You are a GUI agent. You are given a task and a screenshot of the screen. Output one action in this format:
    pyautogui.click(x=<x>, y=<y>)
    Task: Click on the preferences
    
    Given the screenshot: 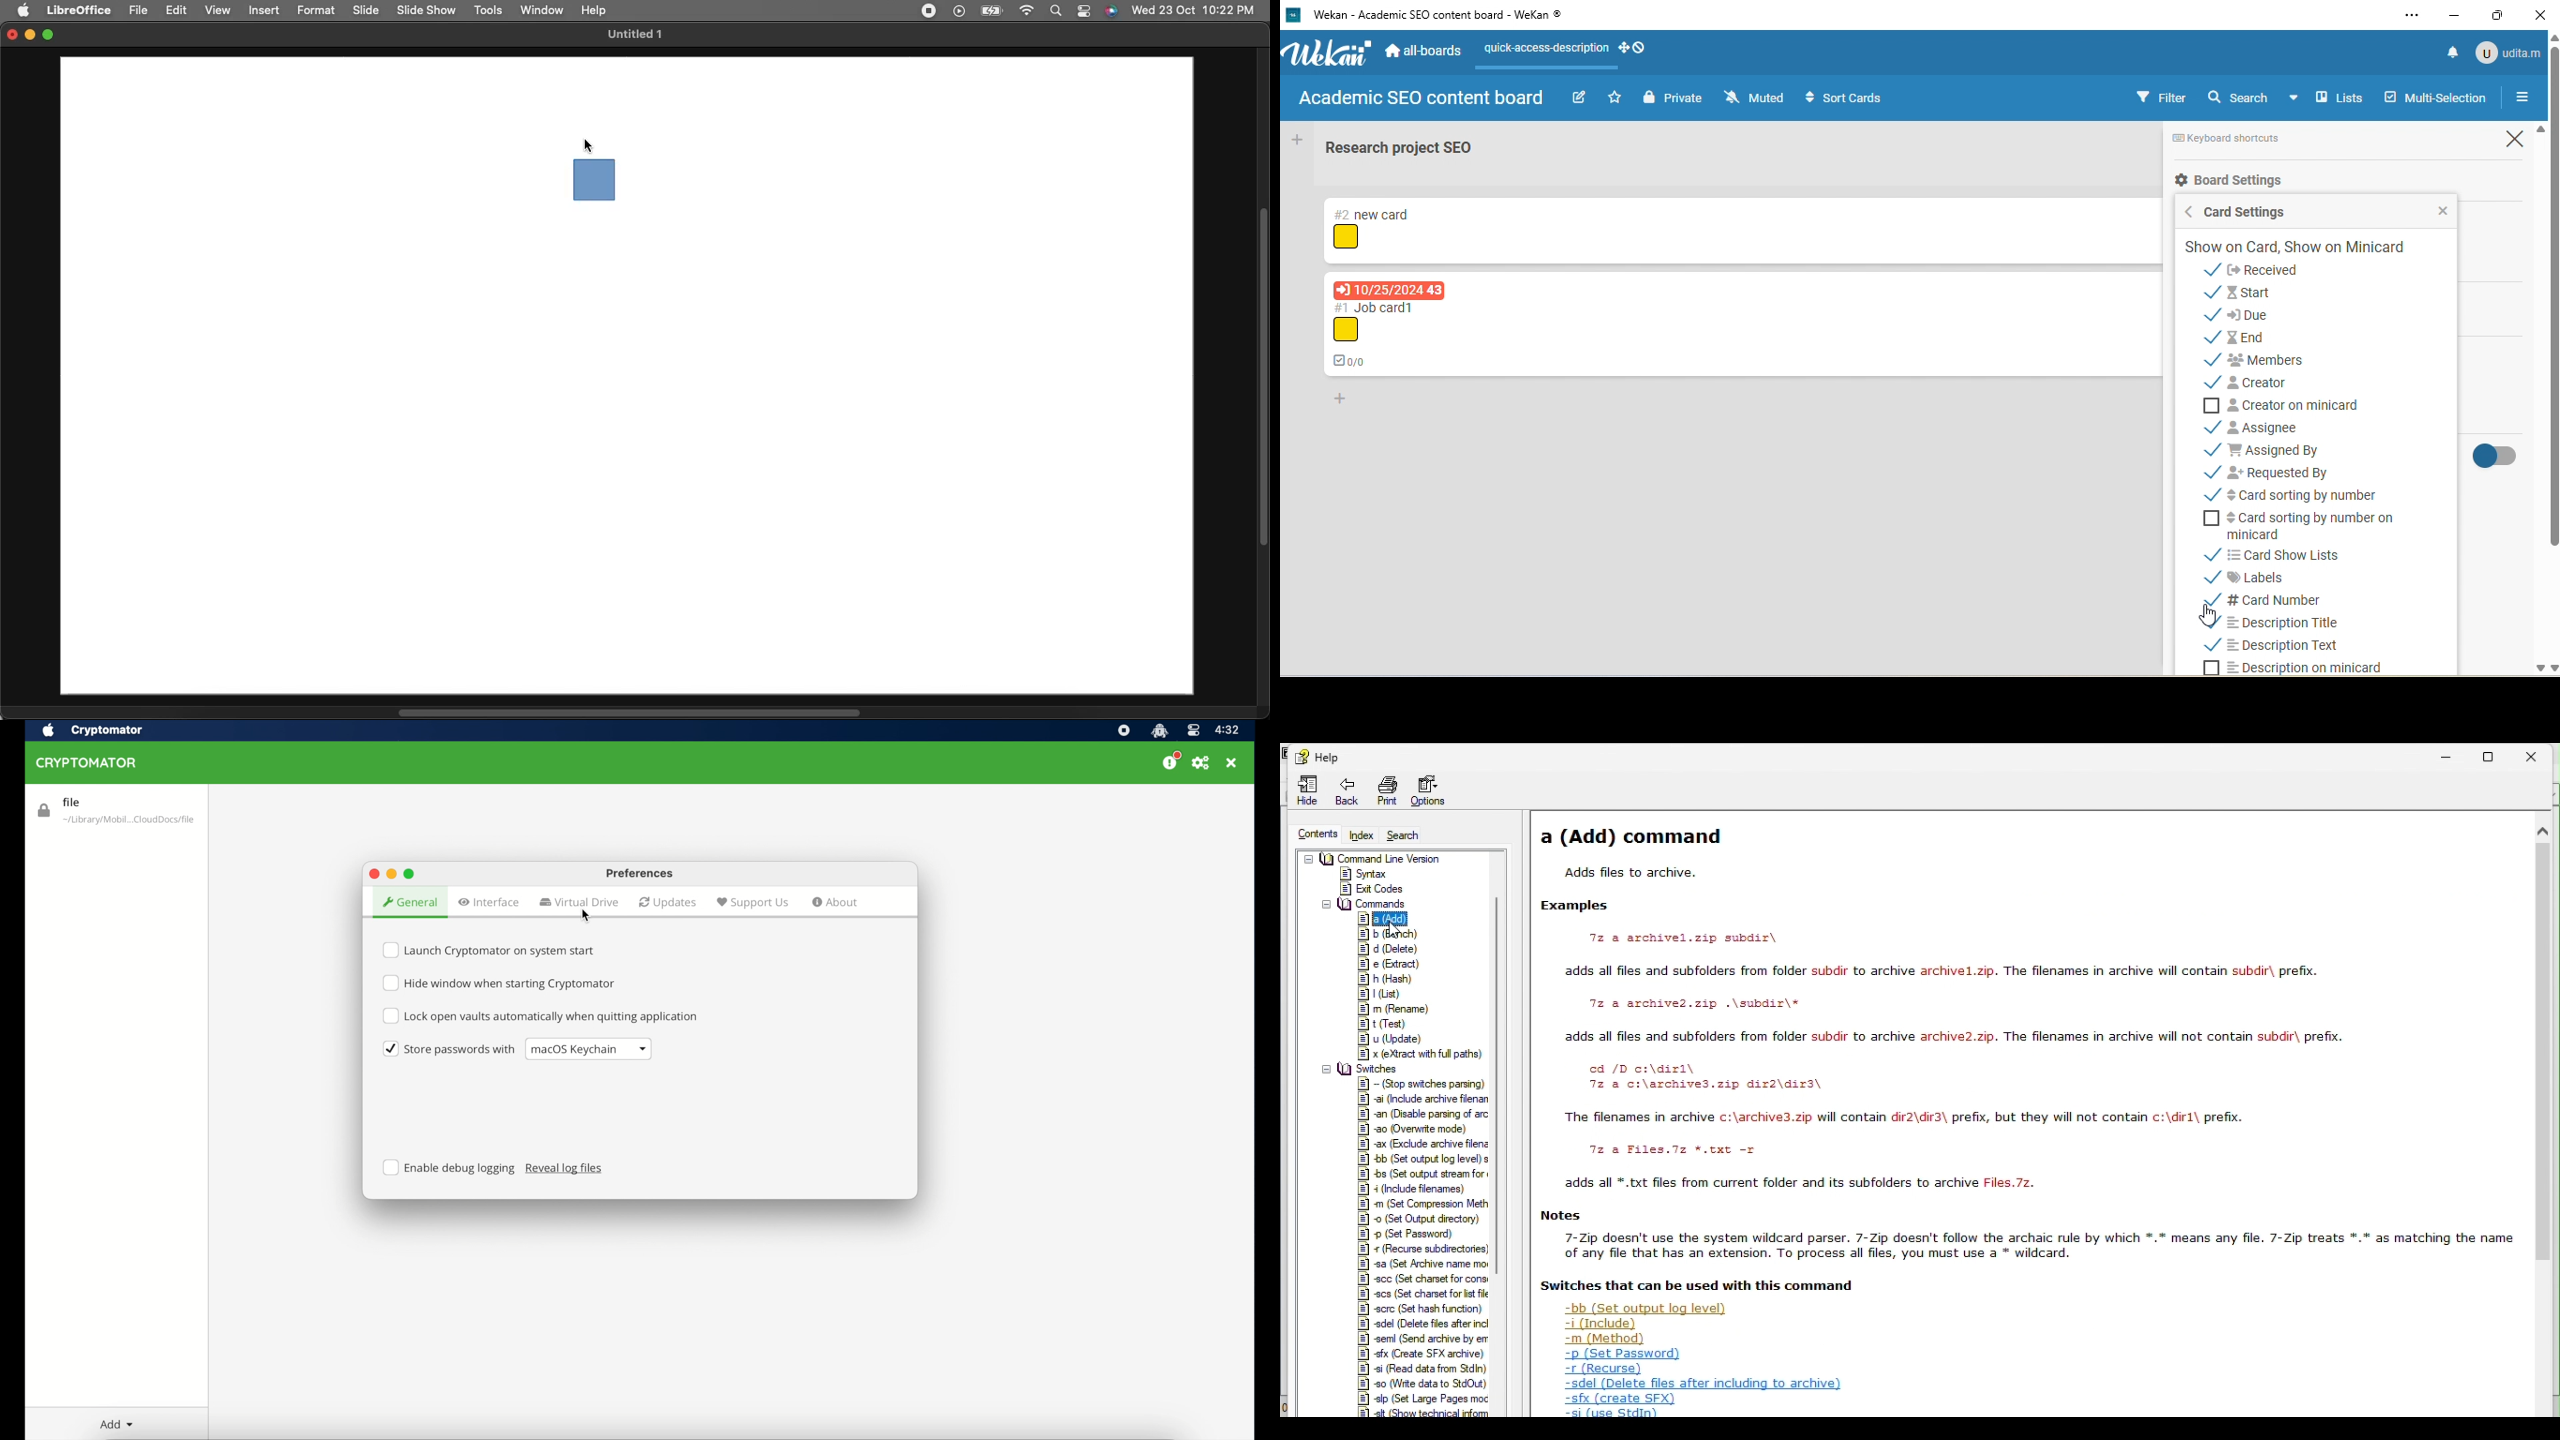 What is the action you would take?
    pyautogui.click(x=640, y=874)
    